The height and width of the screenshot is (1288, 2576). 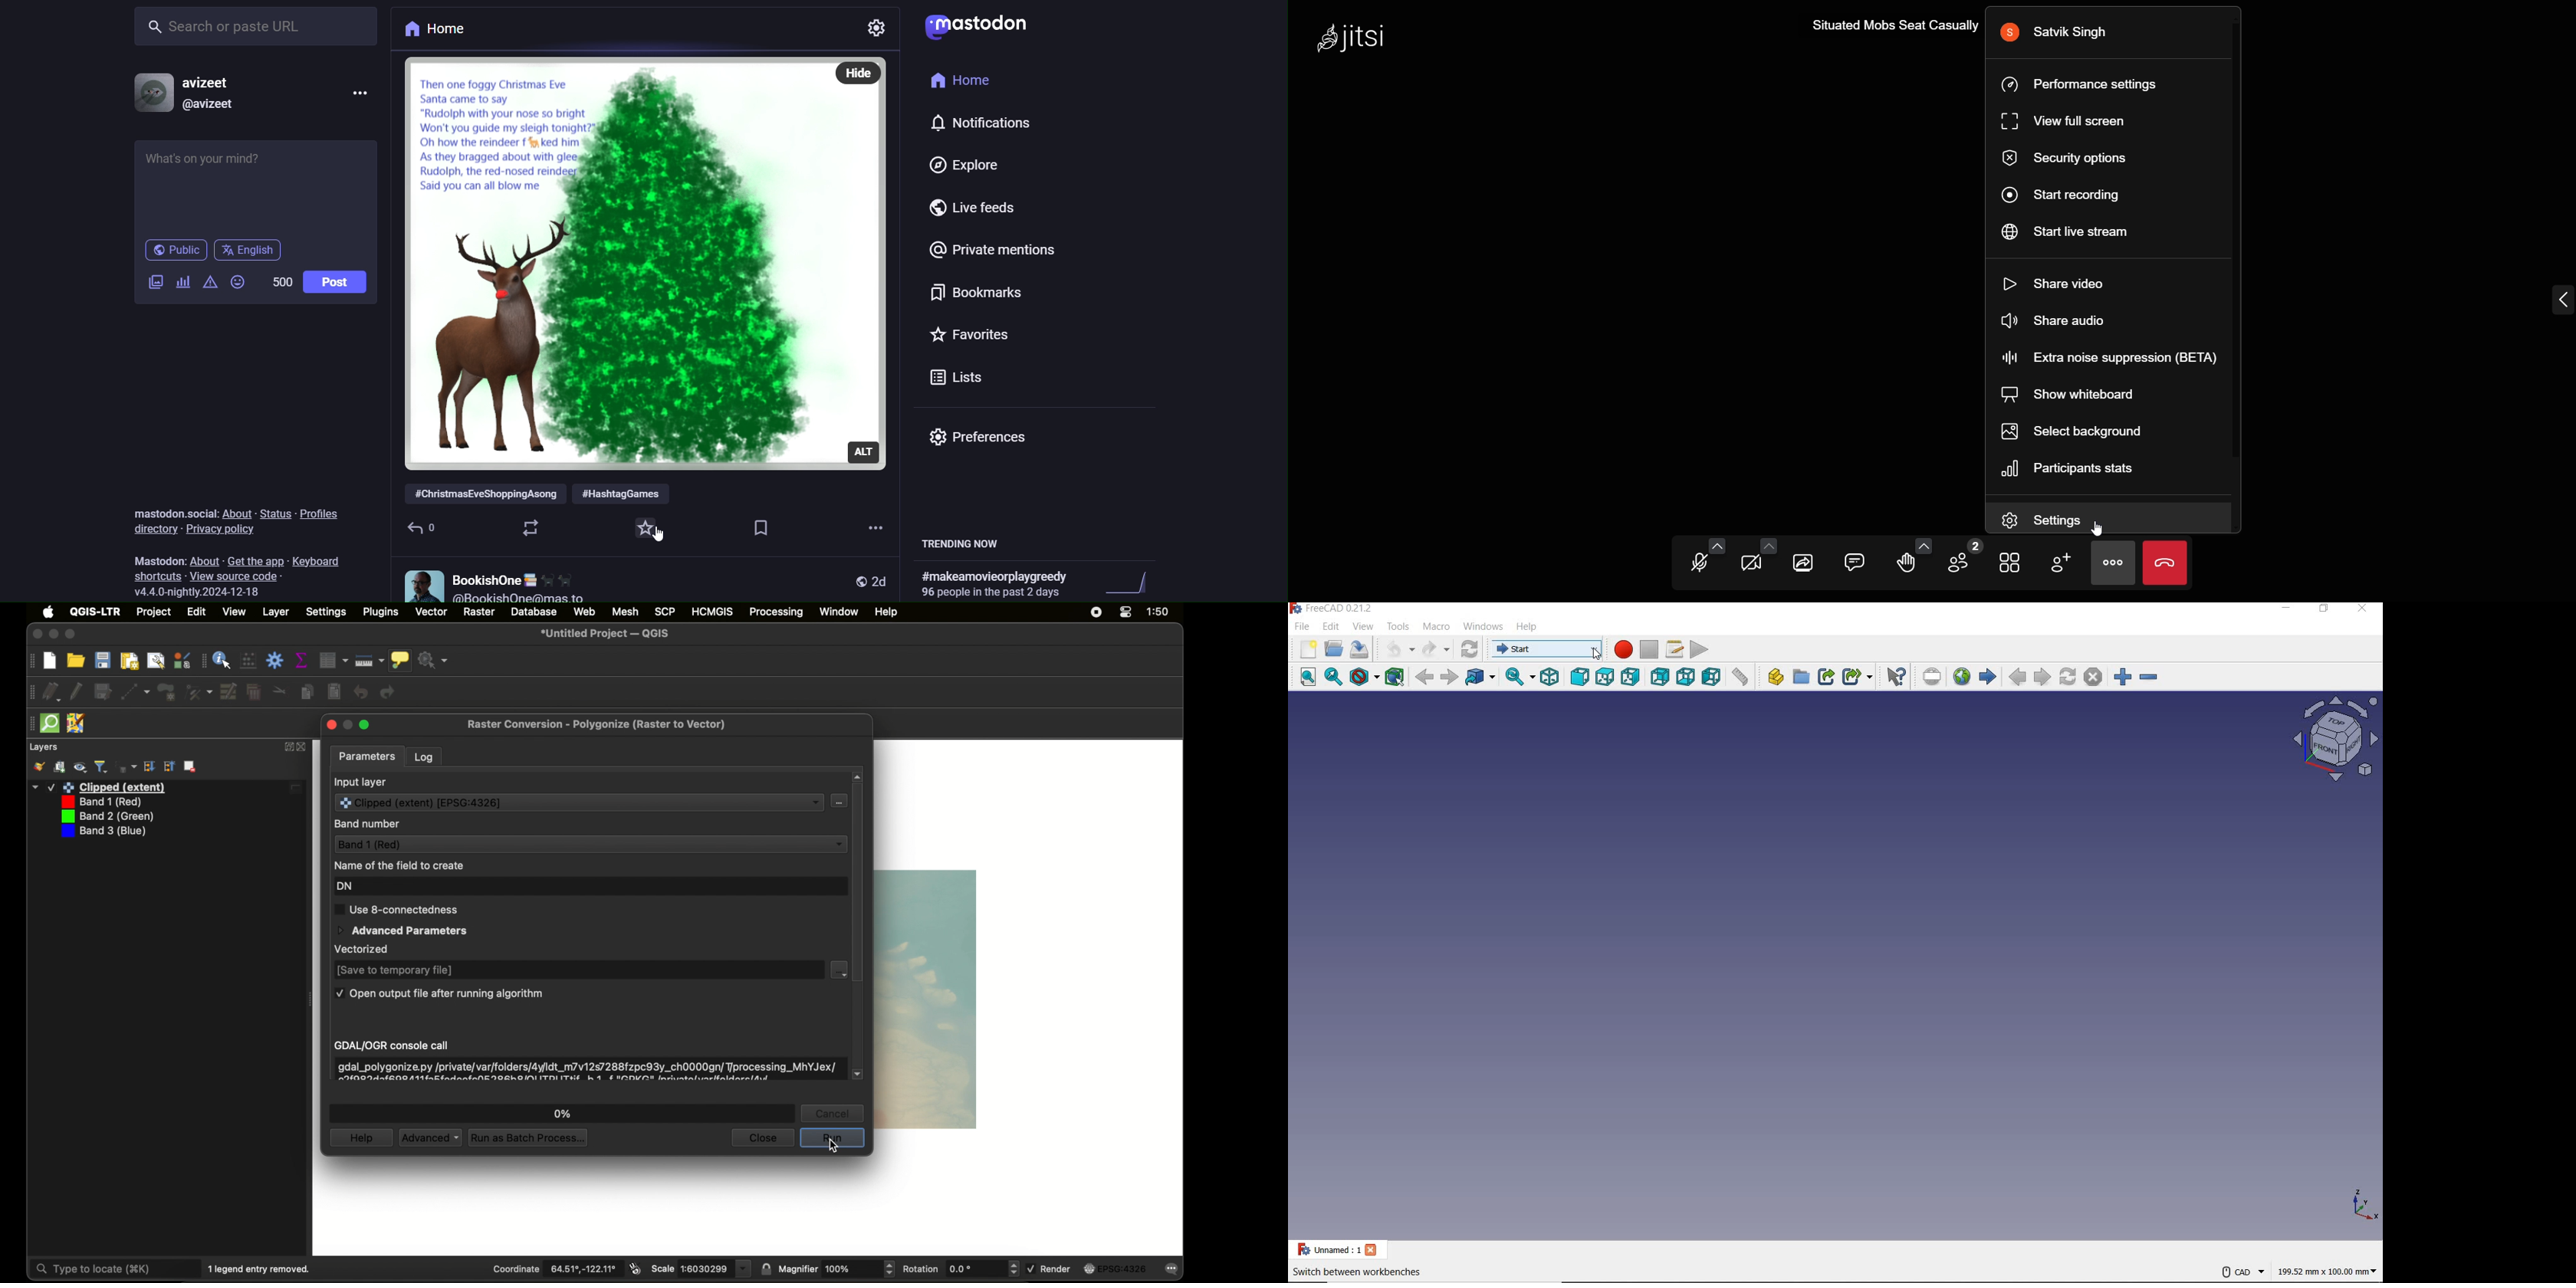 What do you see at coordinates (166, 693) in the screenshot?
I see `polygon feature` at bounding box center [166, 693].